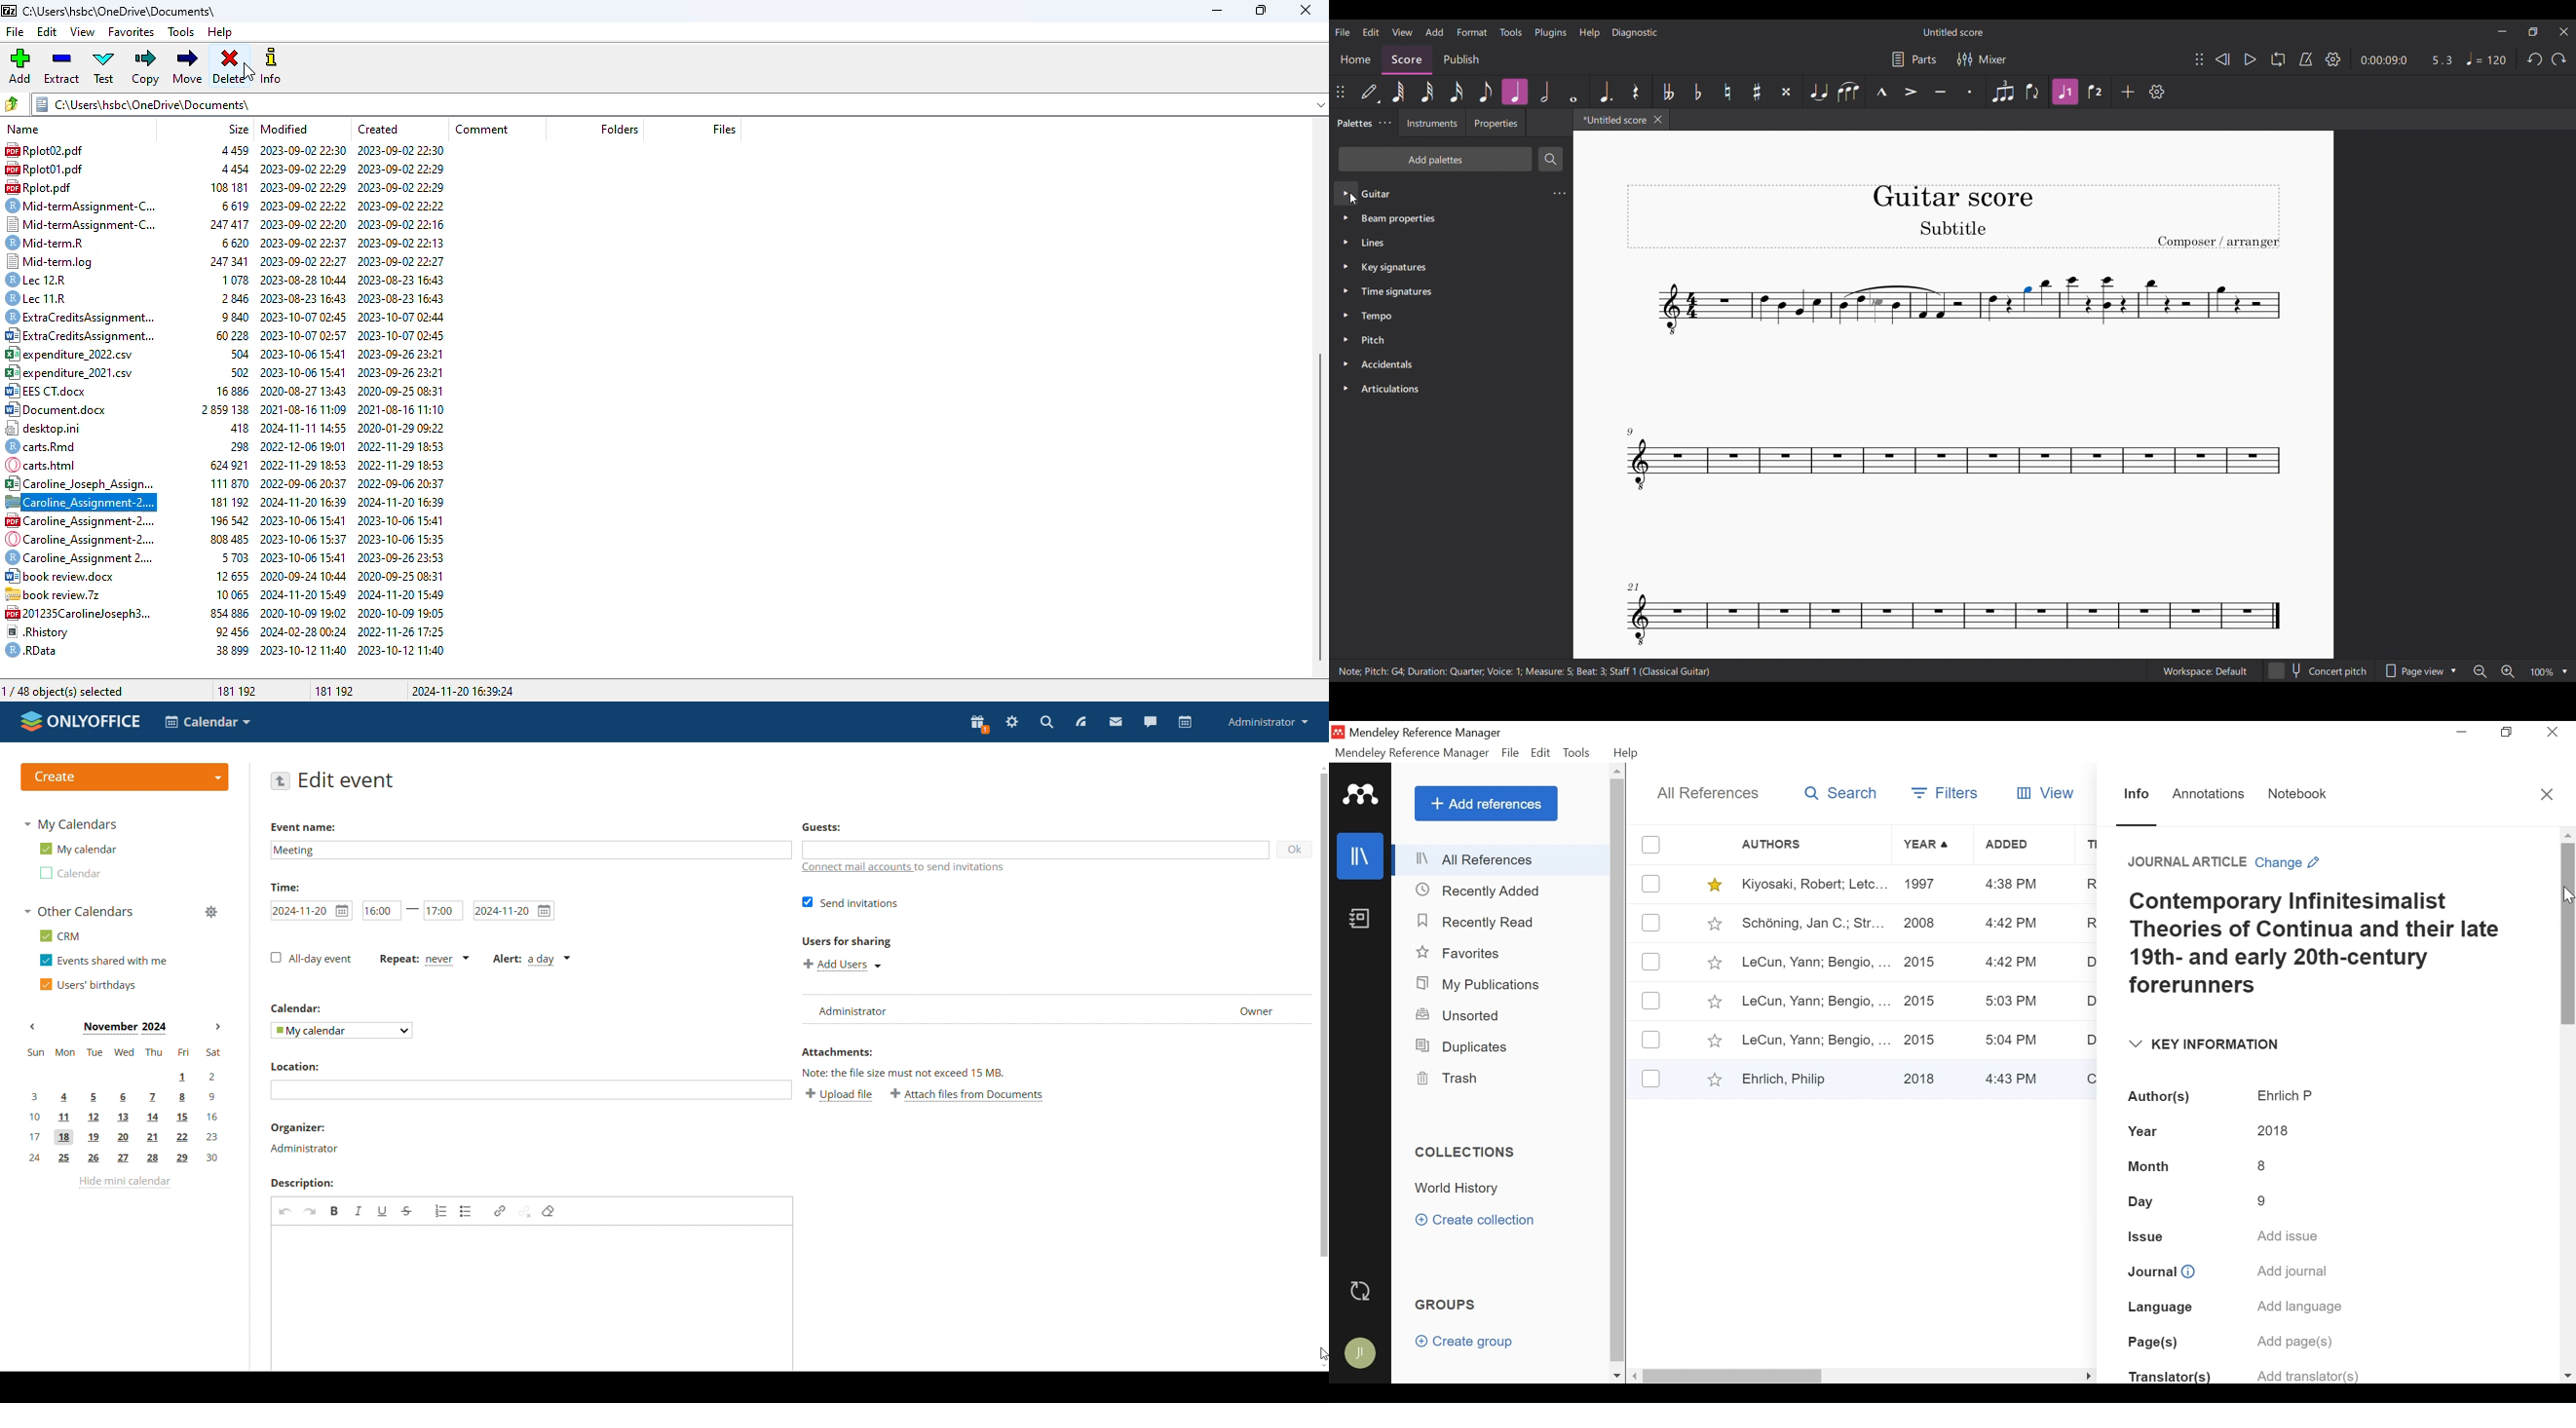  Describe the element at coordinates (1338, 732) in the screenshot. I see `Mendeley Desktop Icon` at that location.